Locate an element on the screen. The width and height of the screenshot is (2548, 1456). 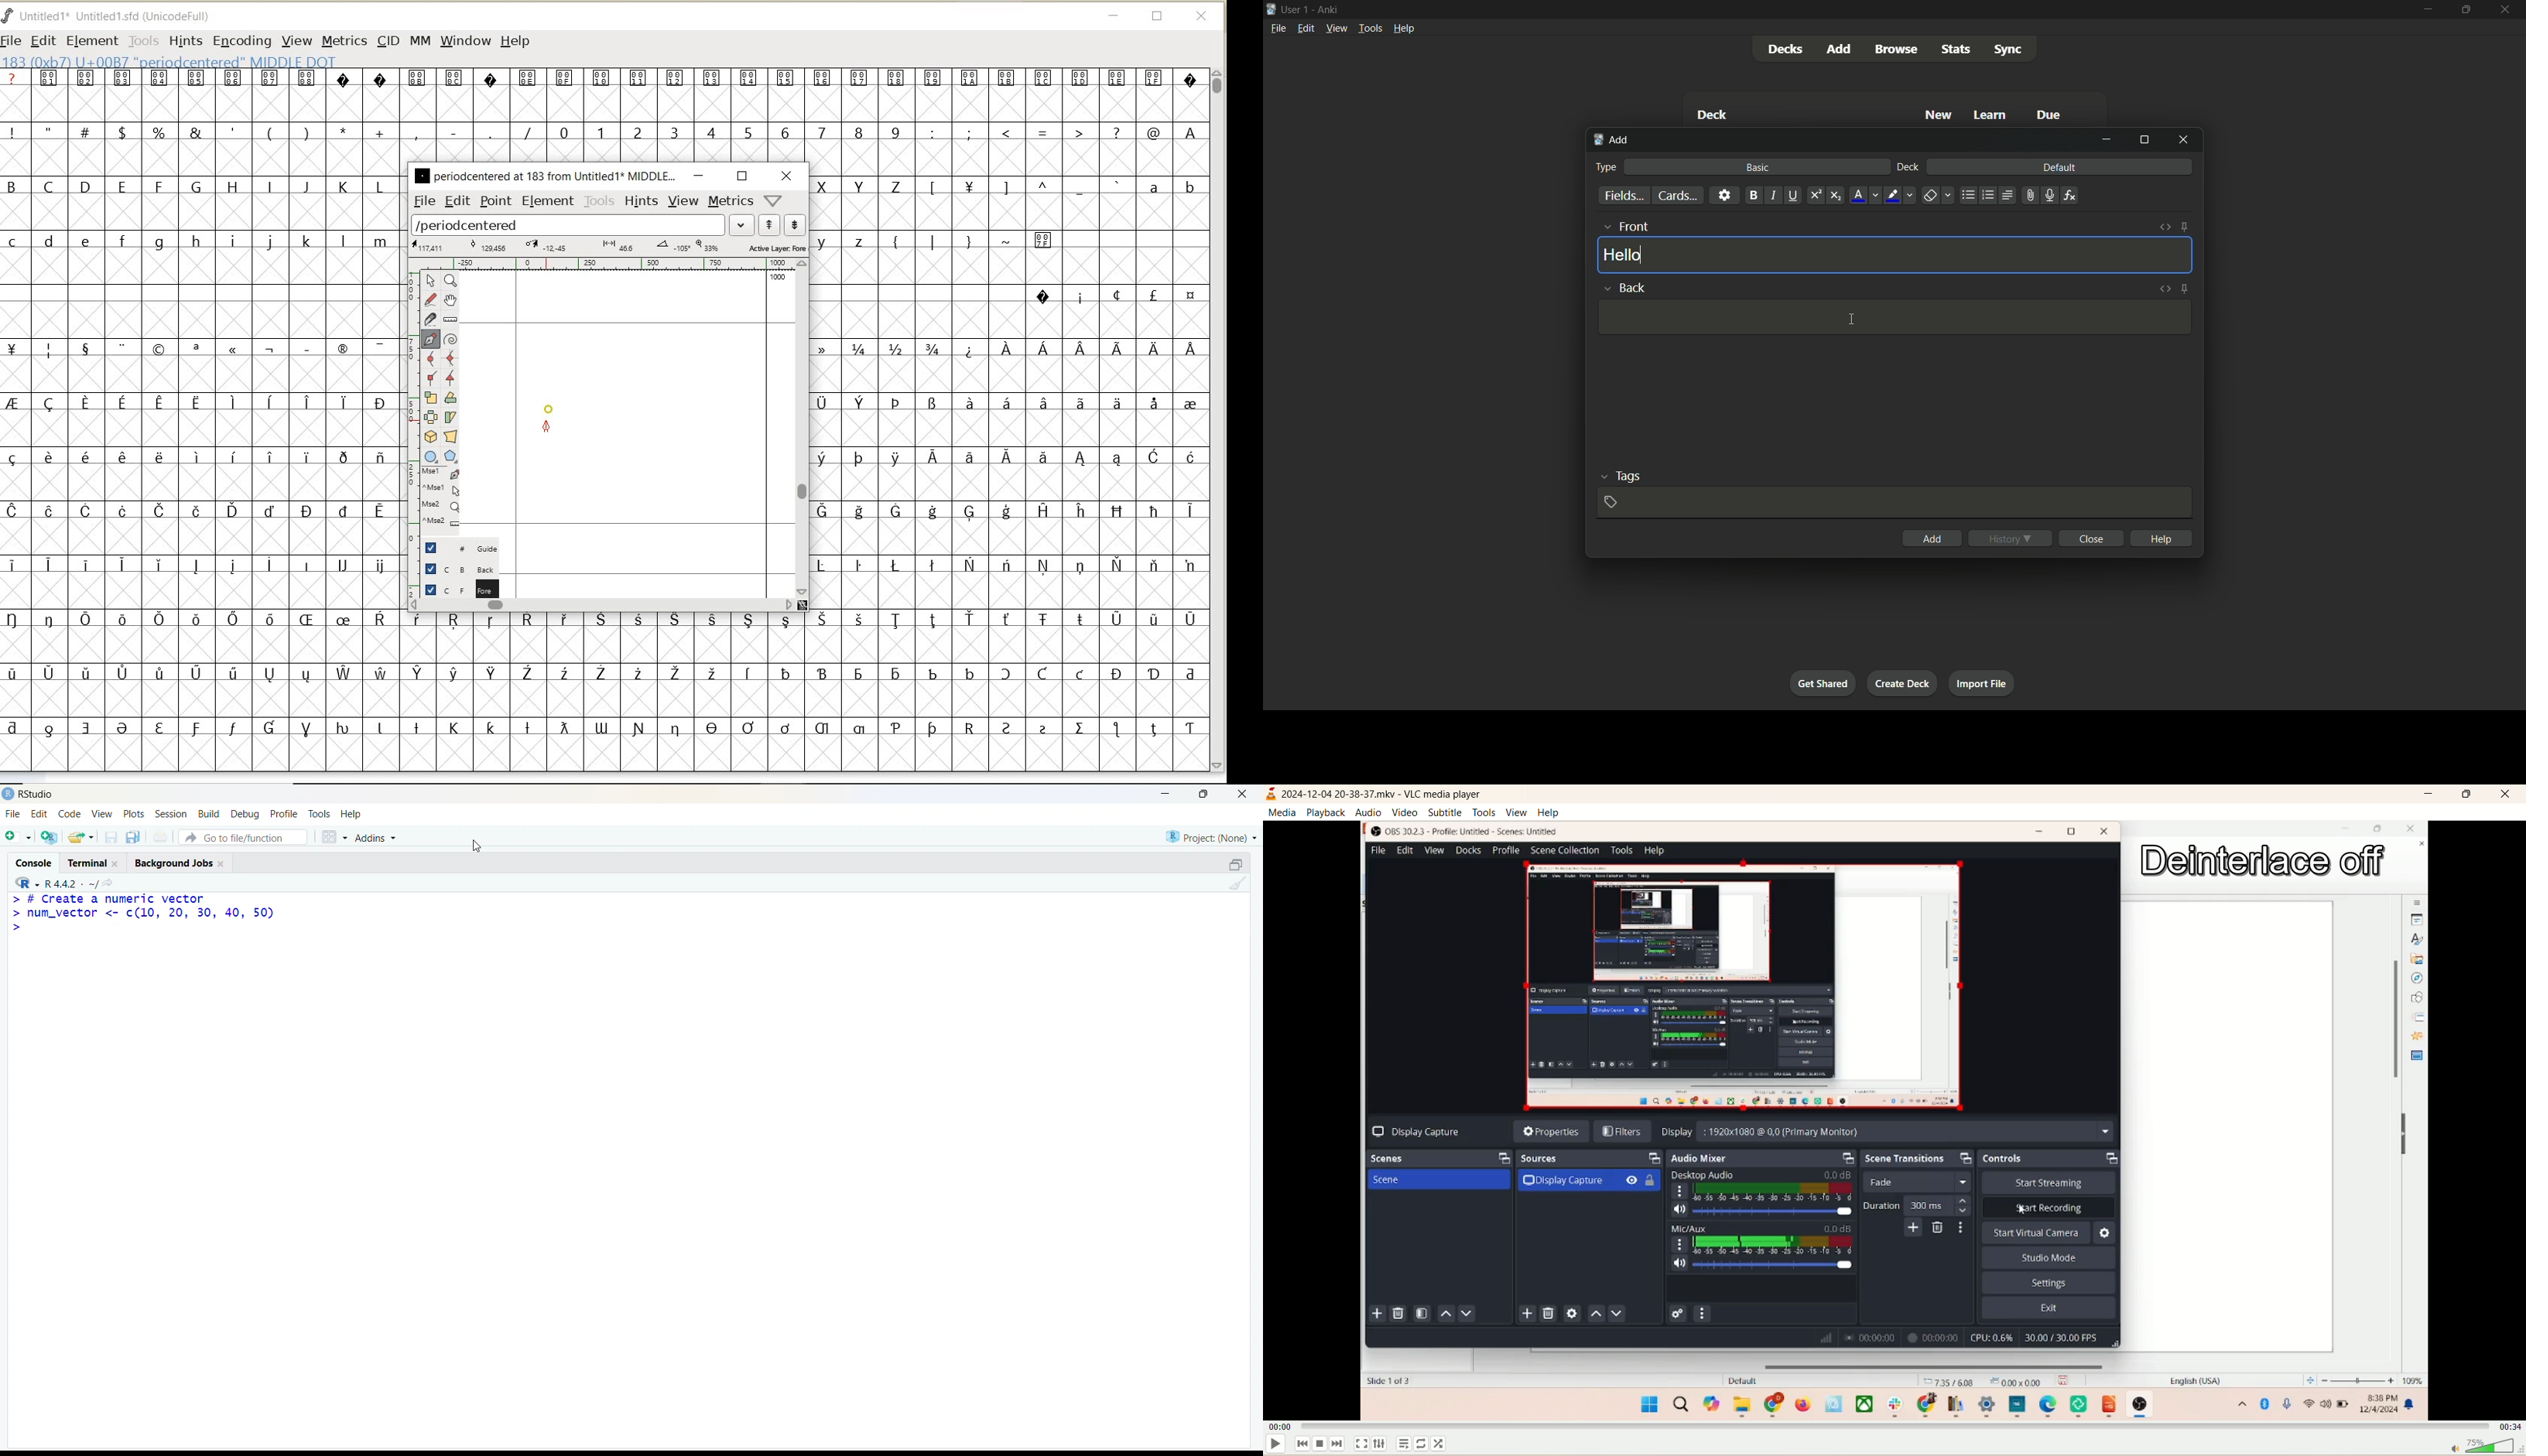
skew the selection is located at coordinates (451, 416).